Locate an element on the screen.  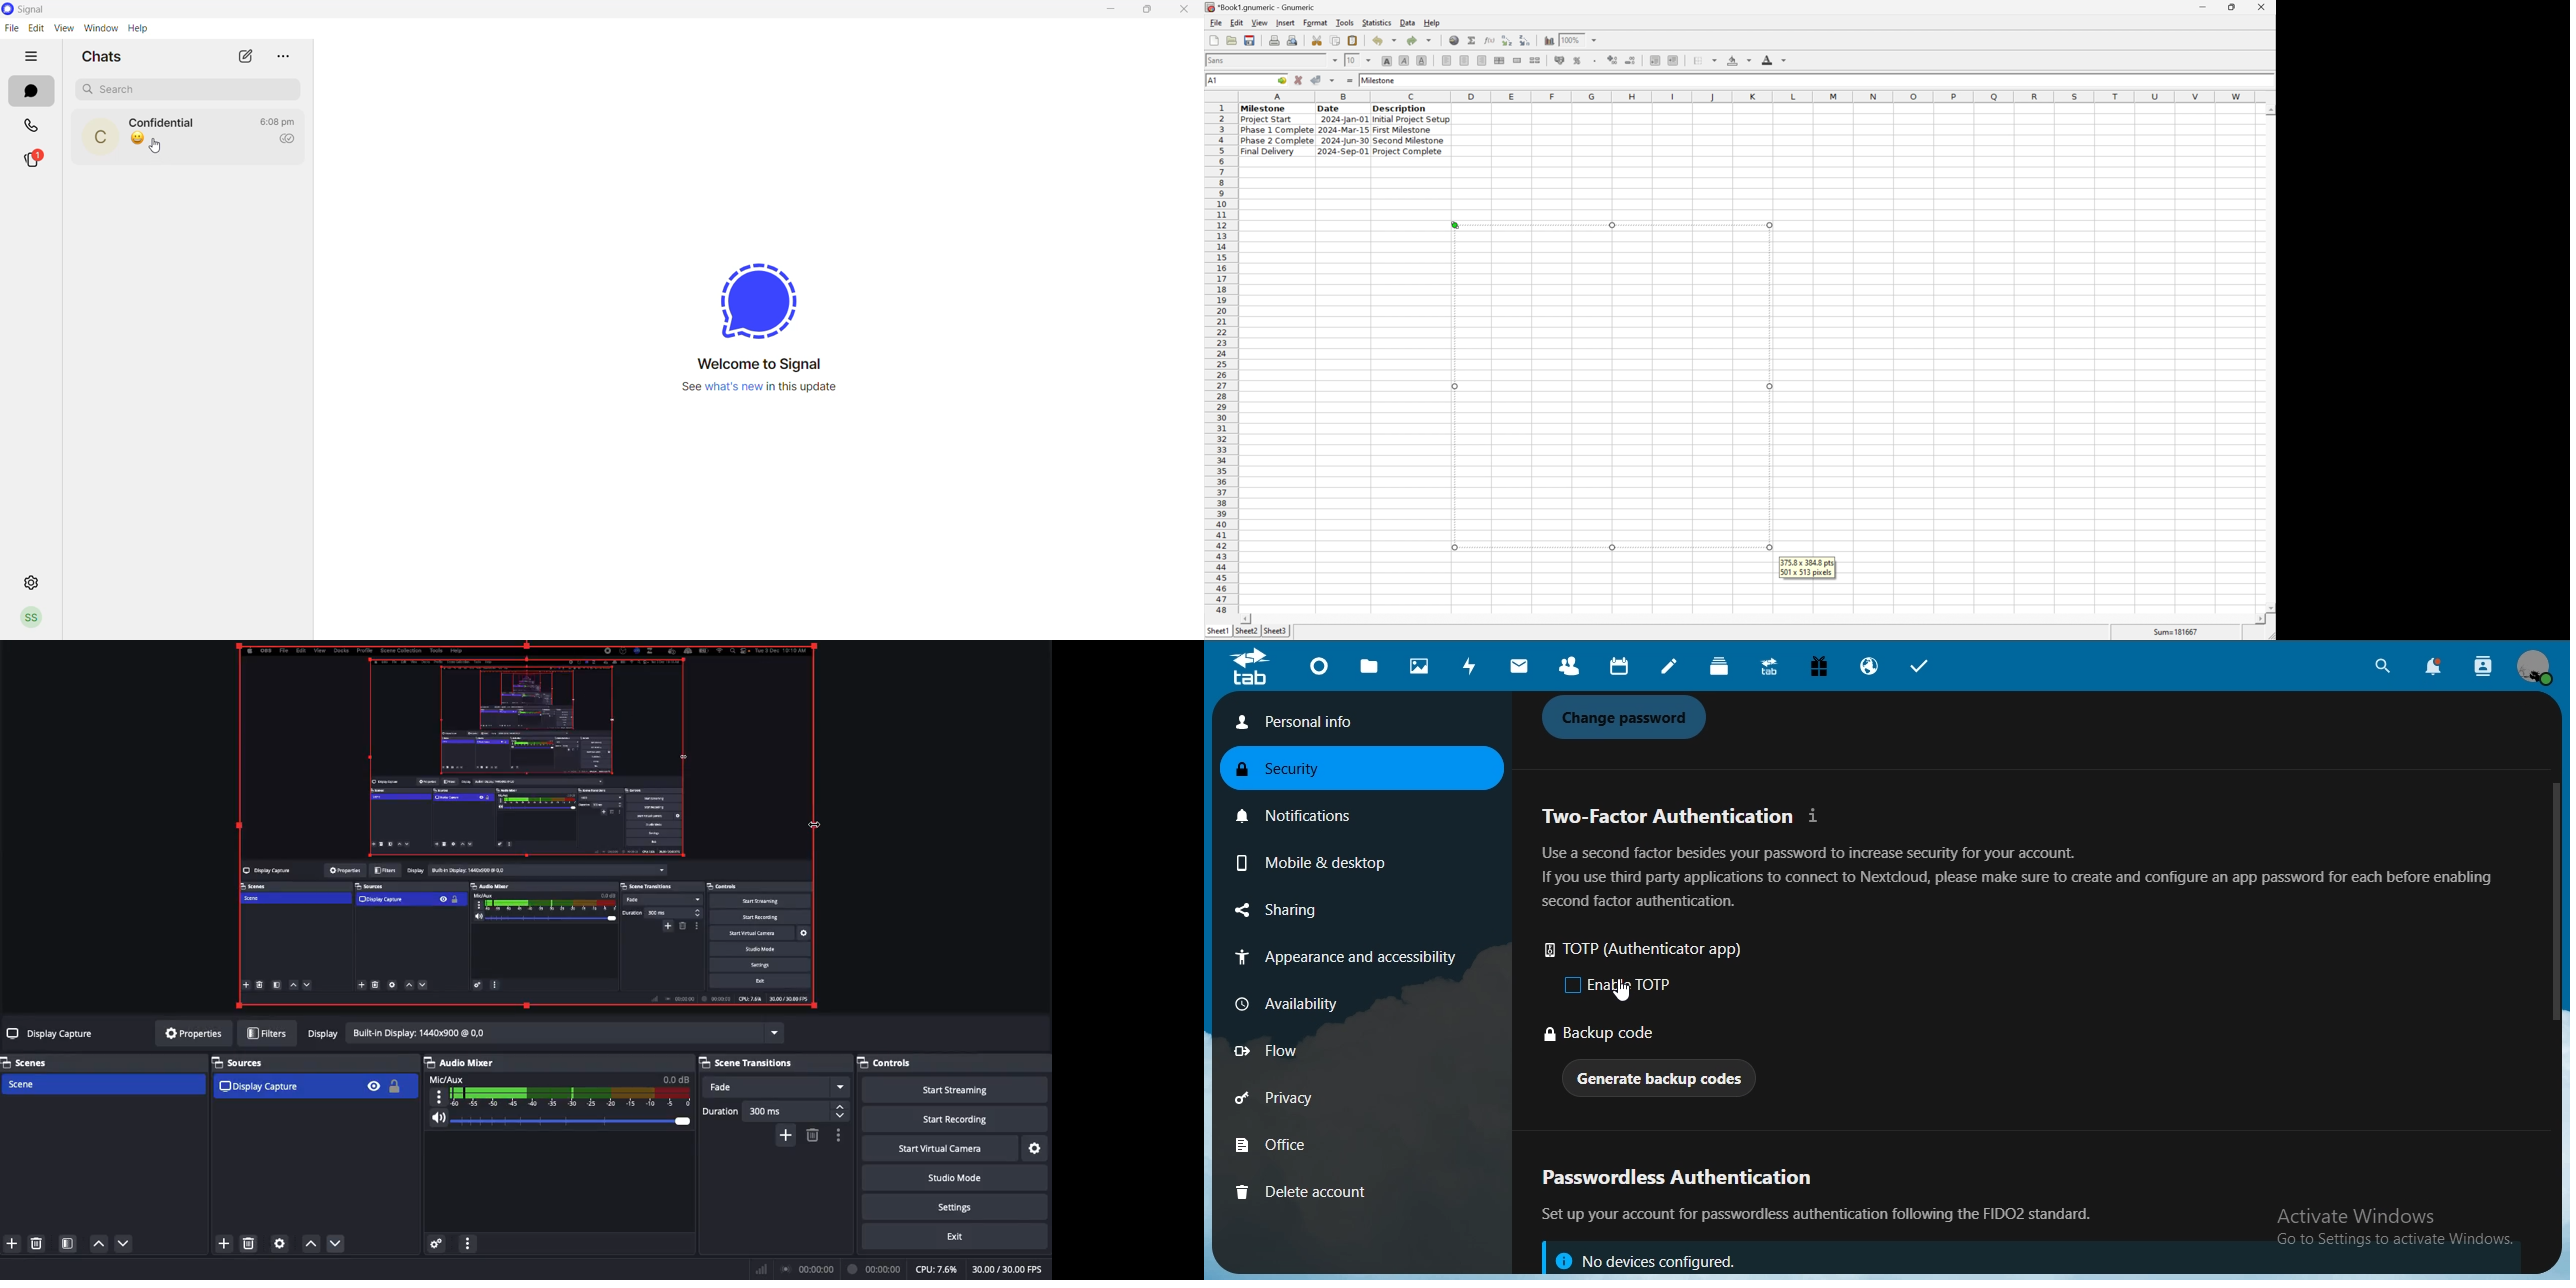
column names is located at coordinates (1749, 96).